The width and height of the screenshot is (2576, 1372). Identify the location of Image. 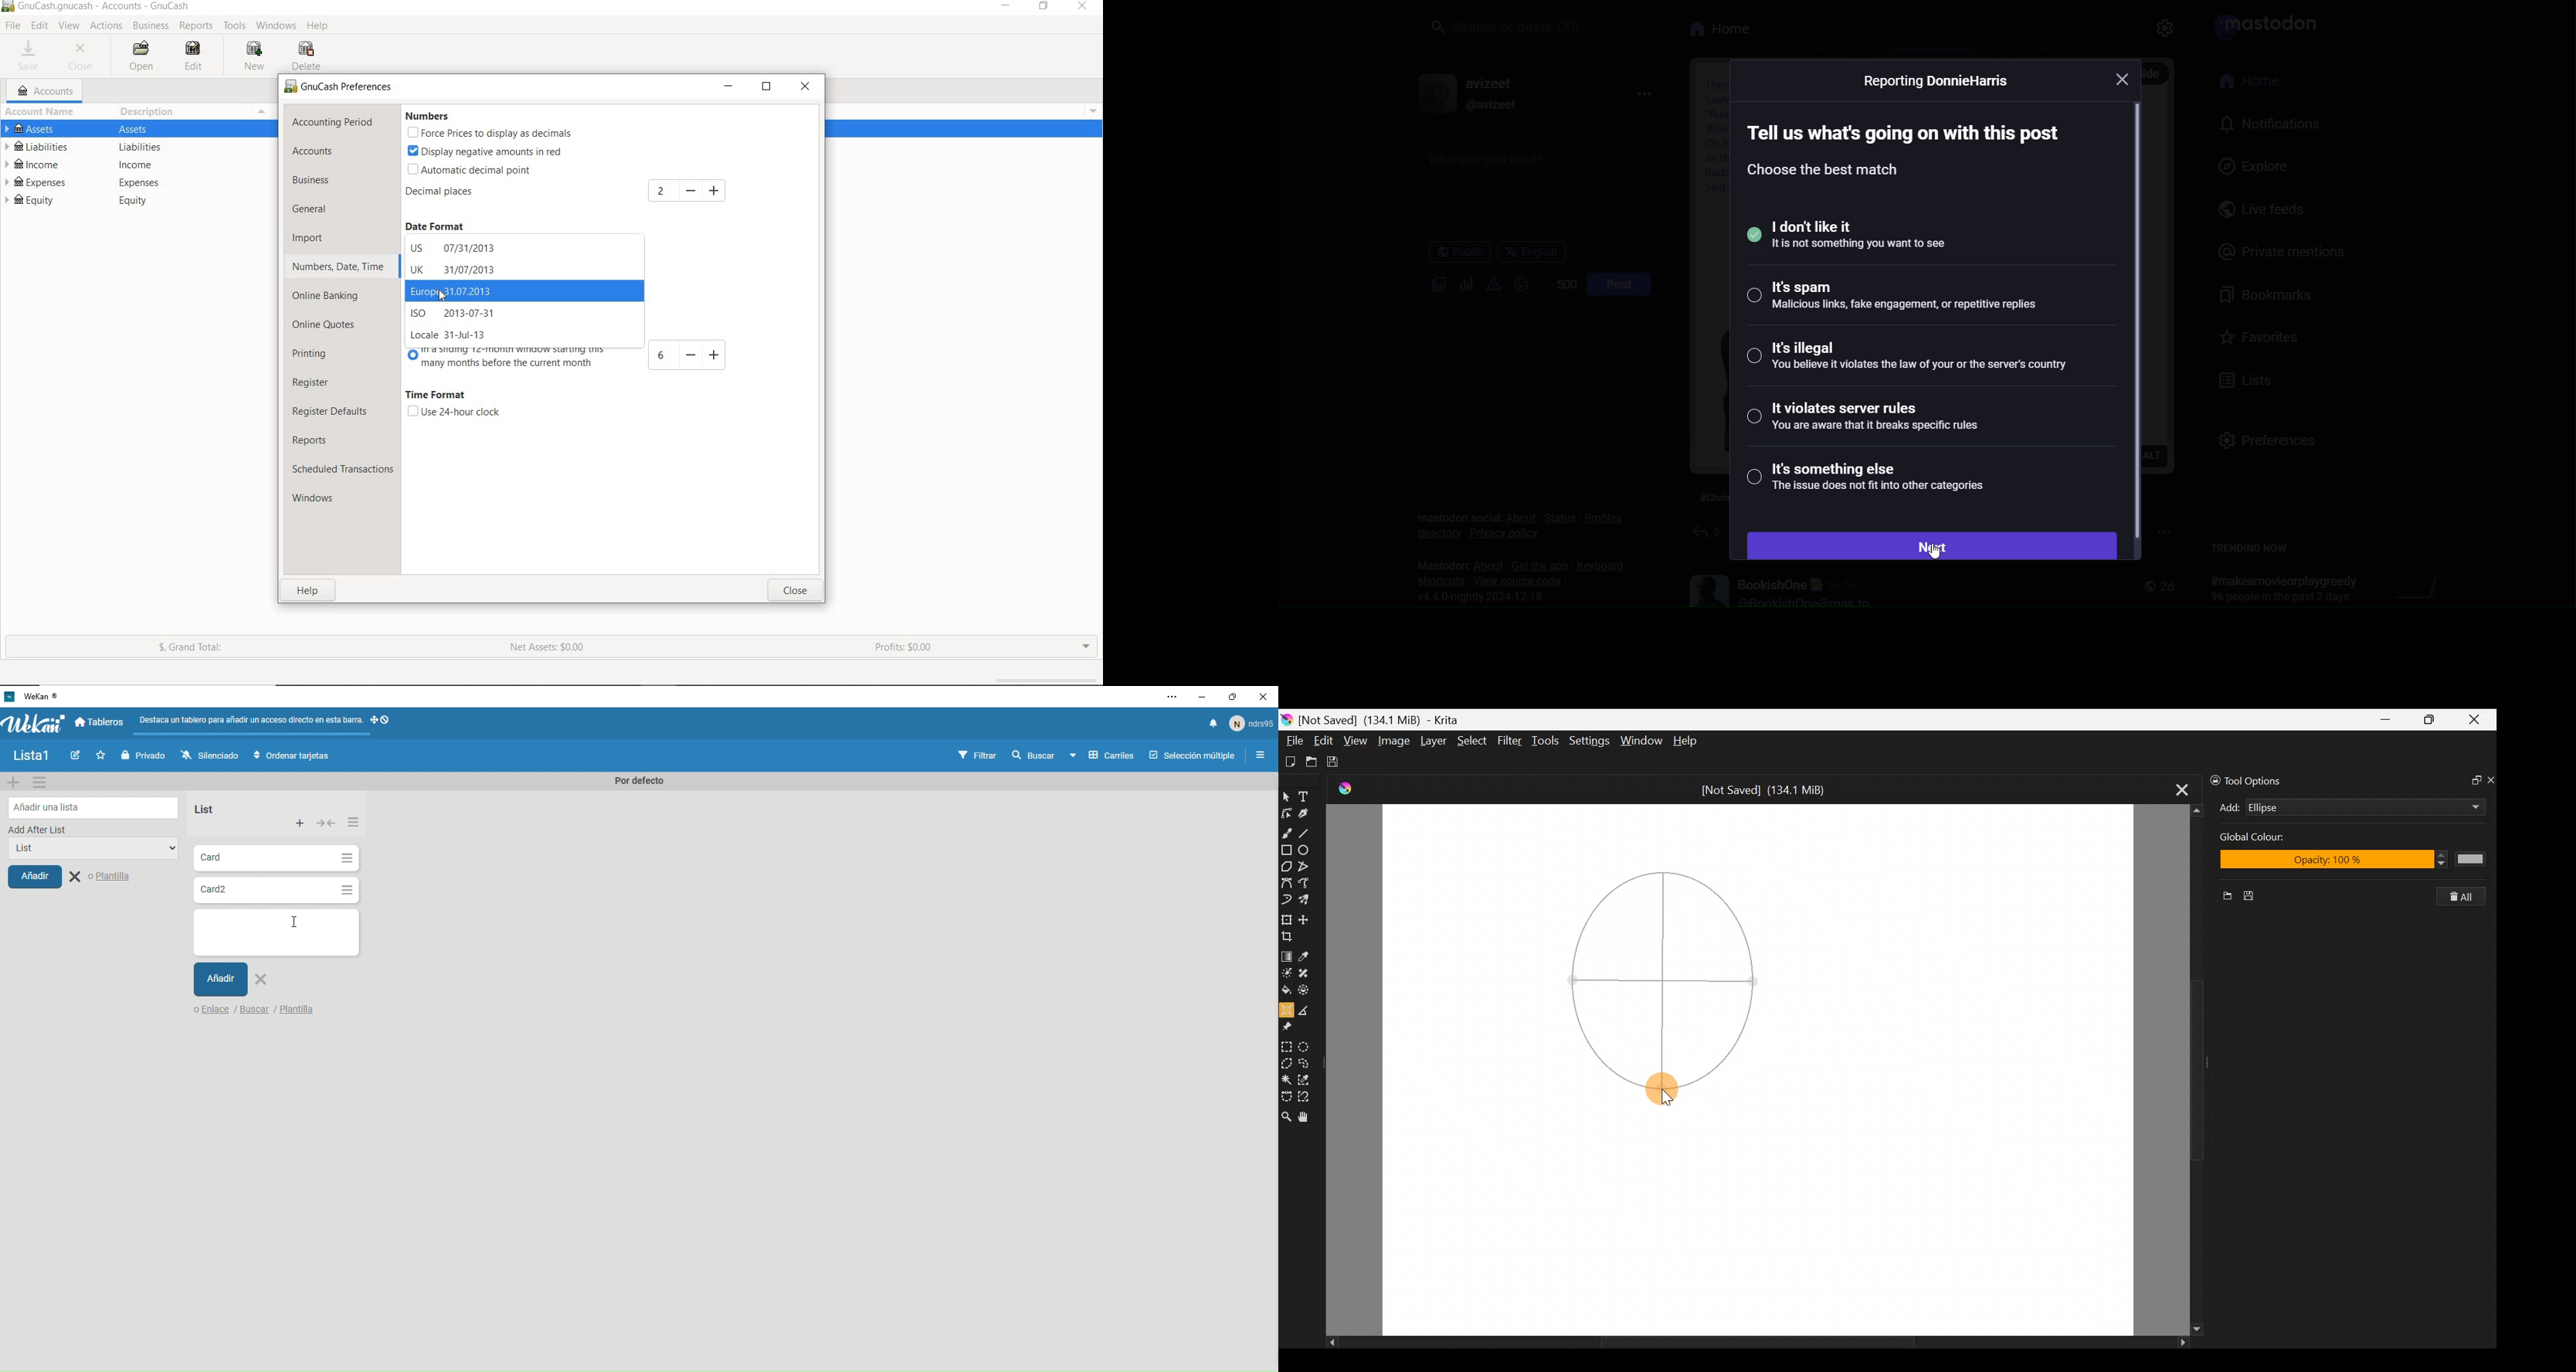
(1395, 740).